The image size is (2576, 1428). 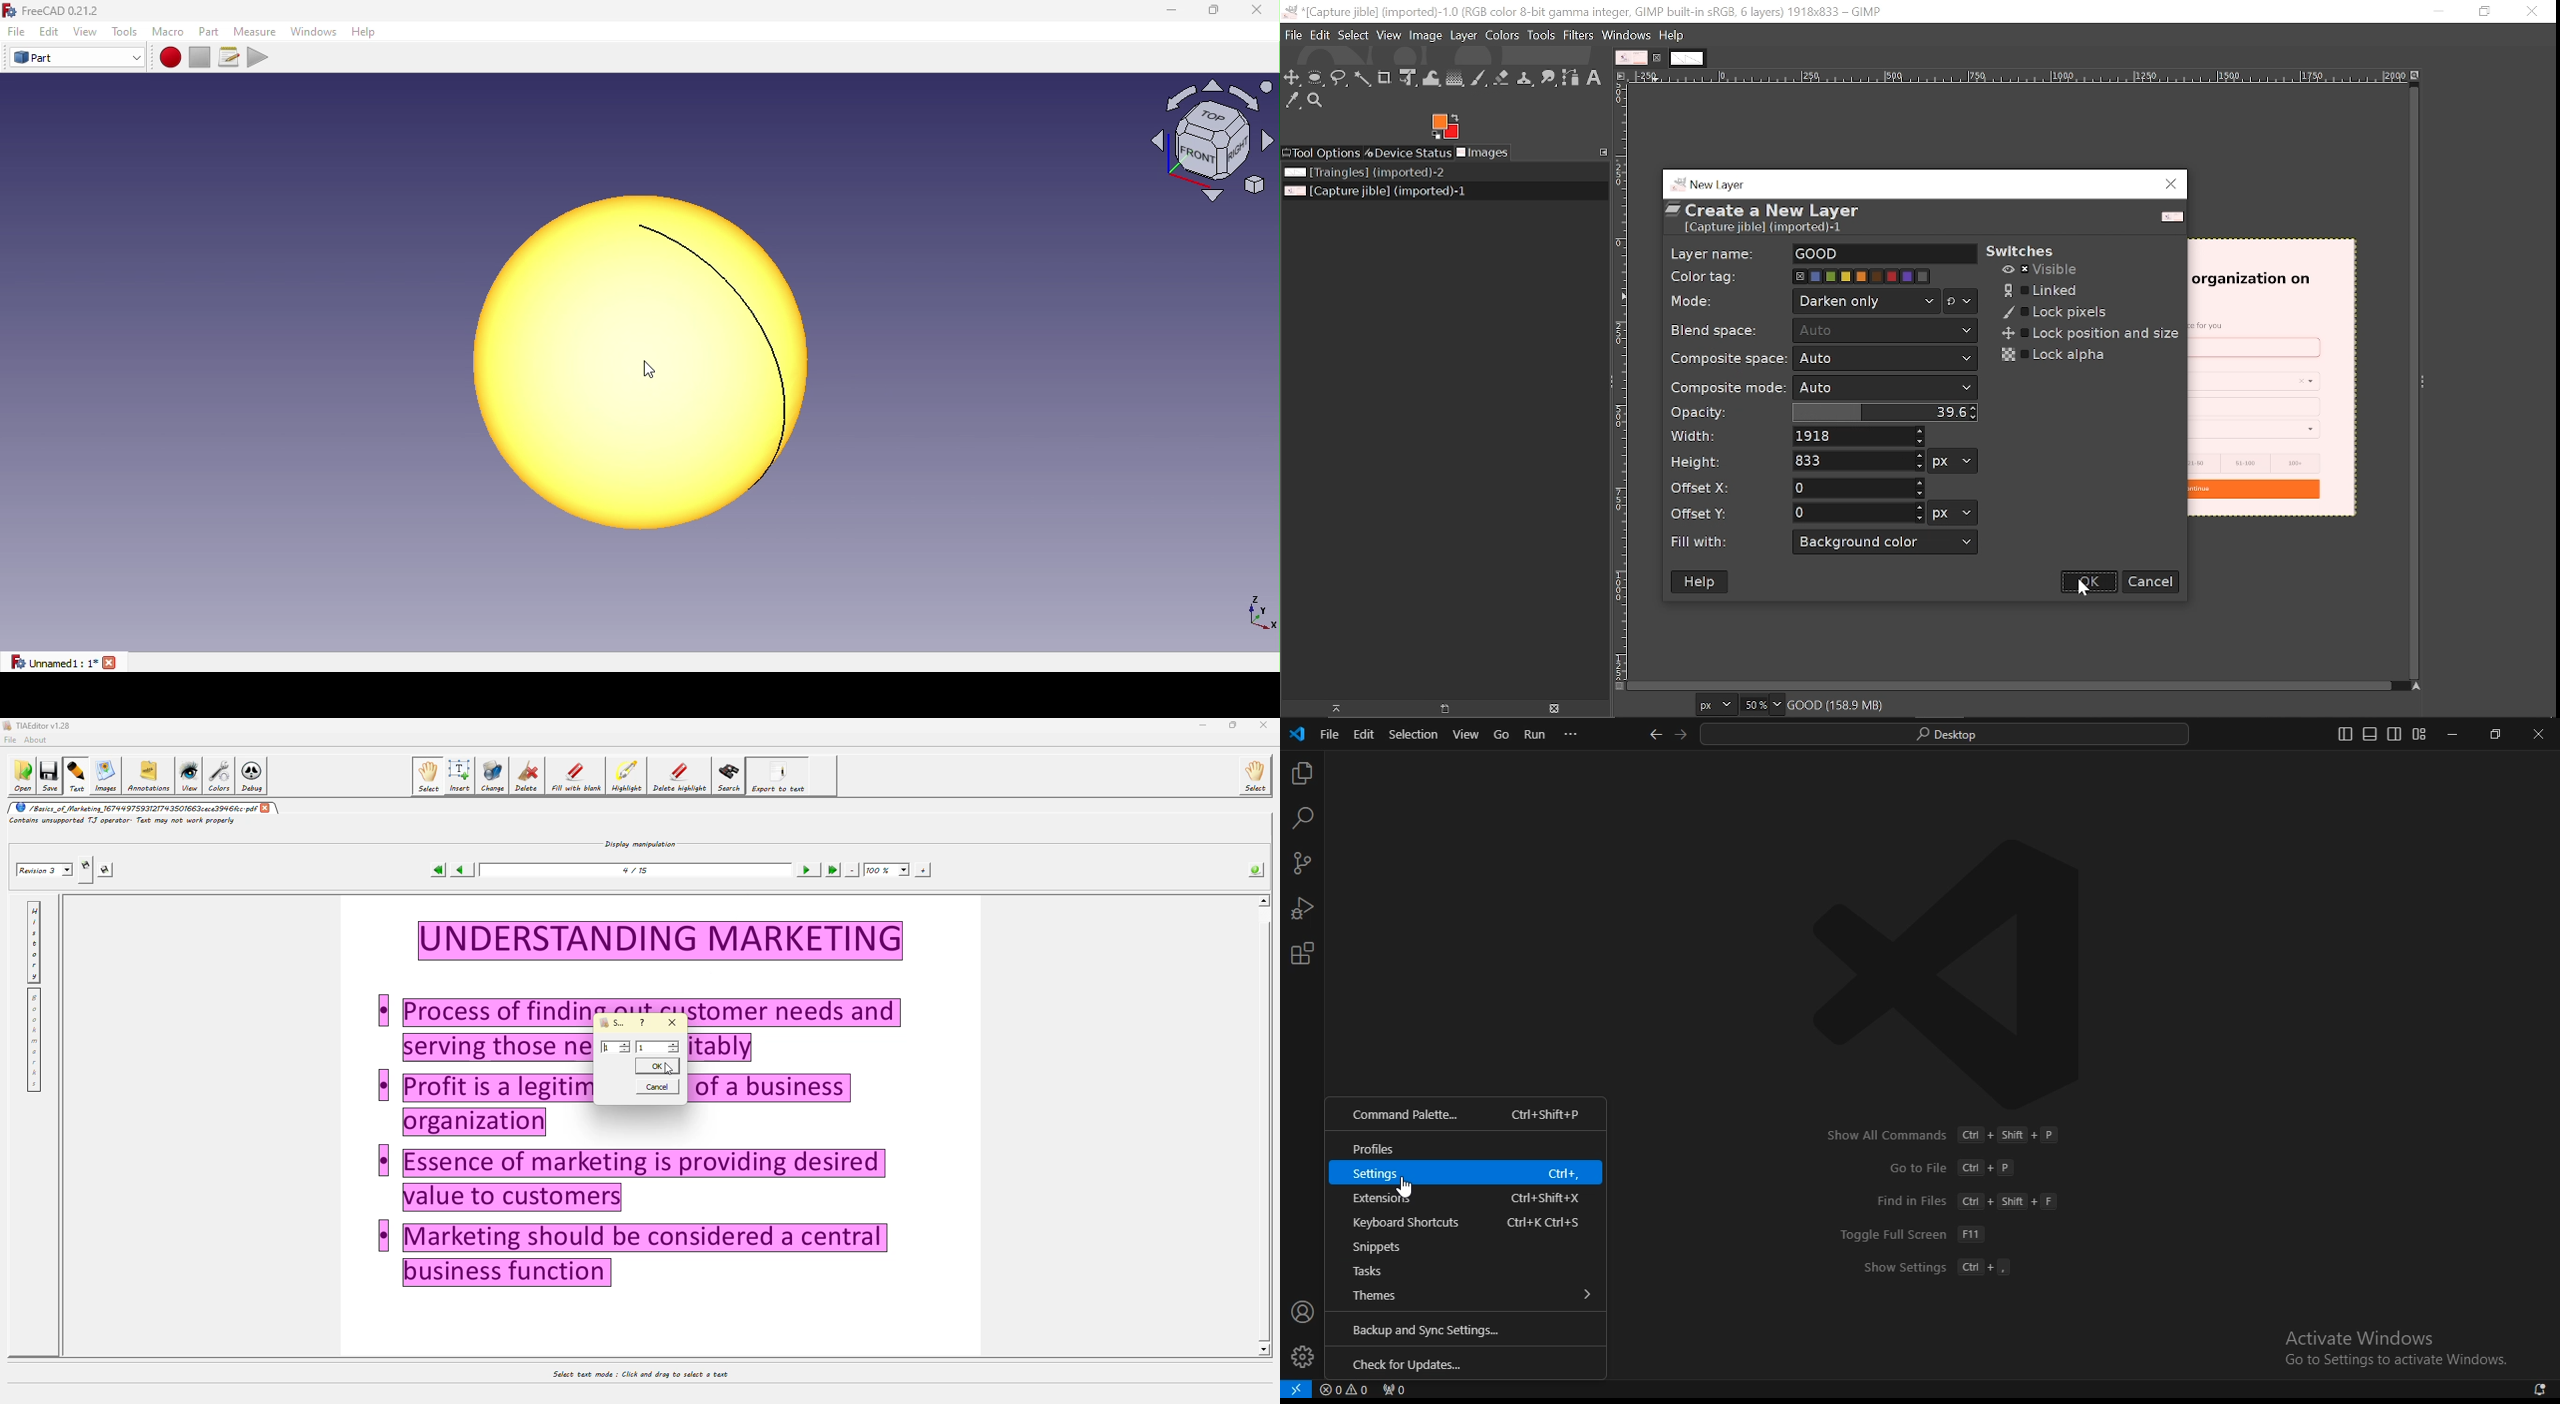 I want to click on go back, so click(x=1657, y=735).